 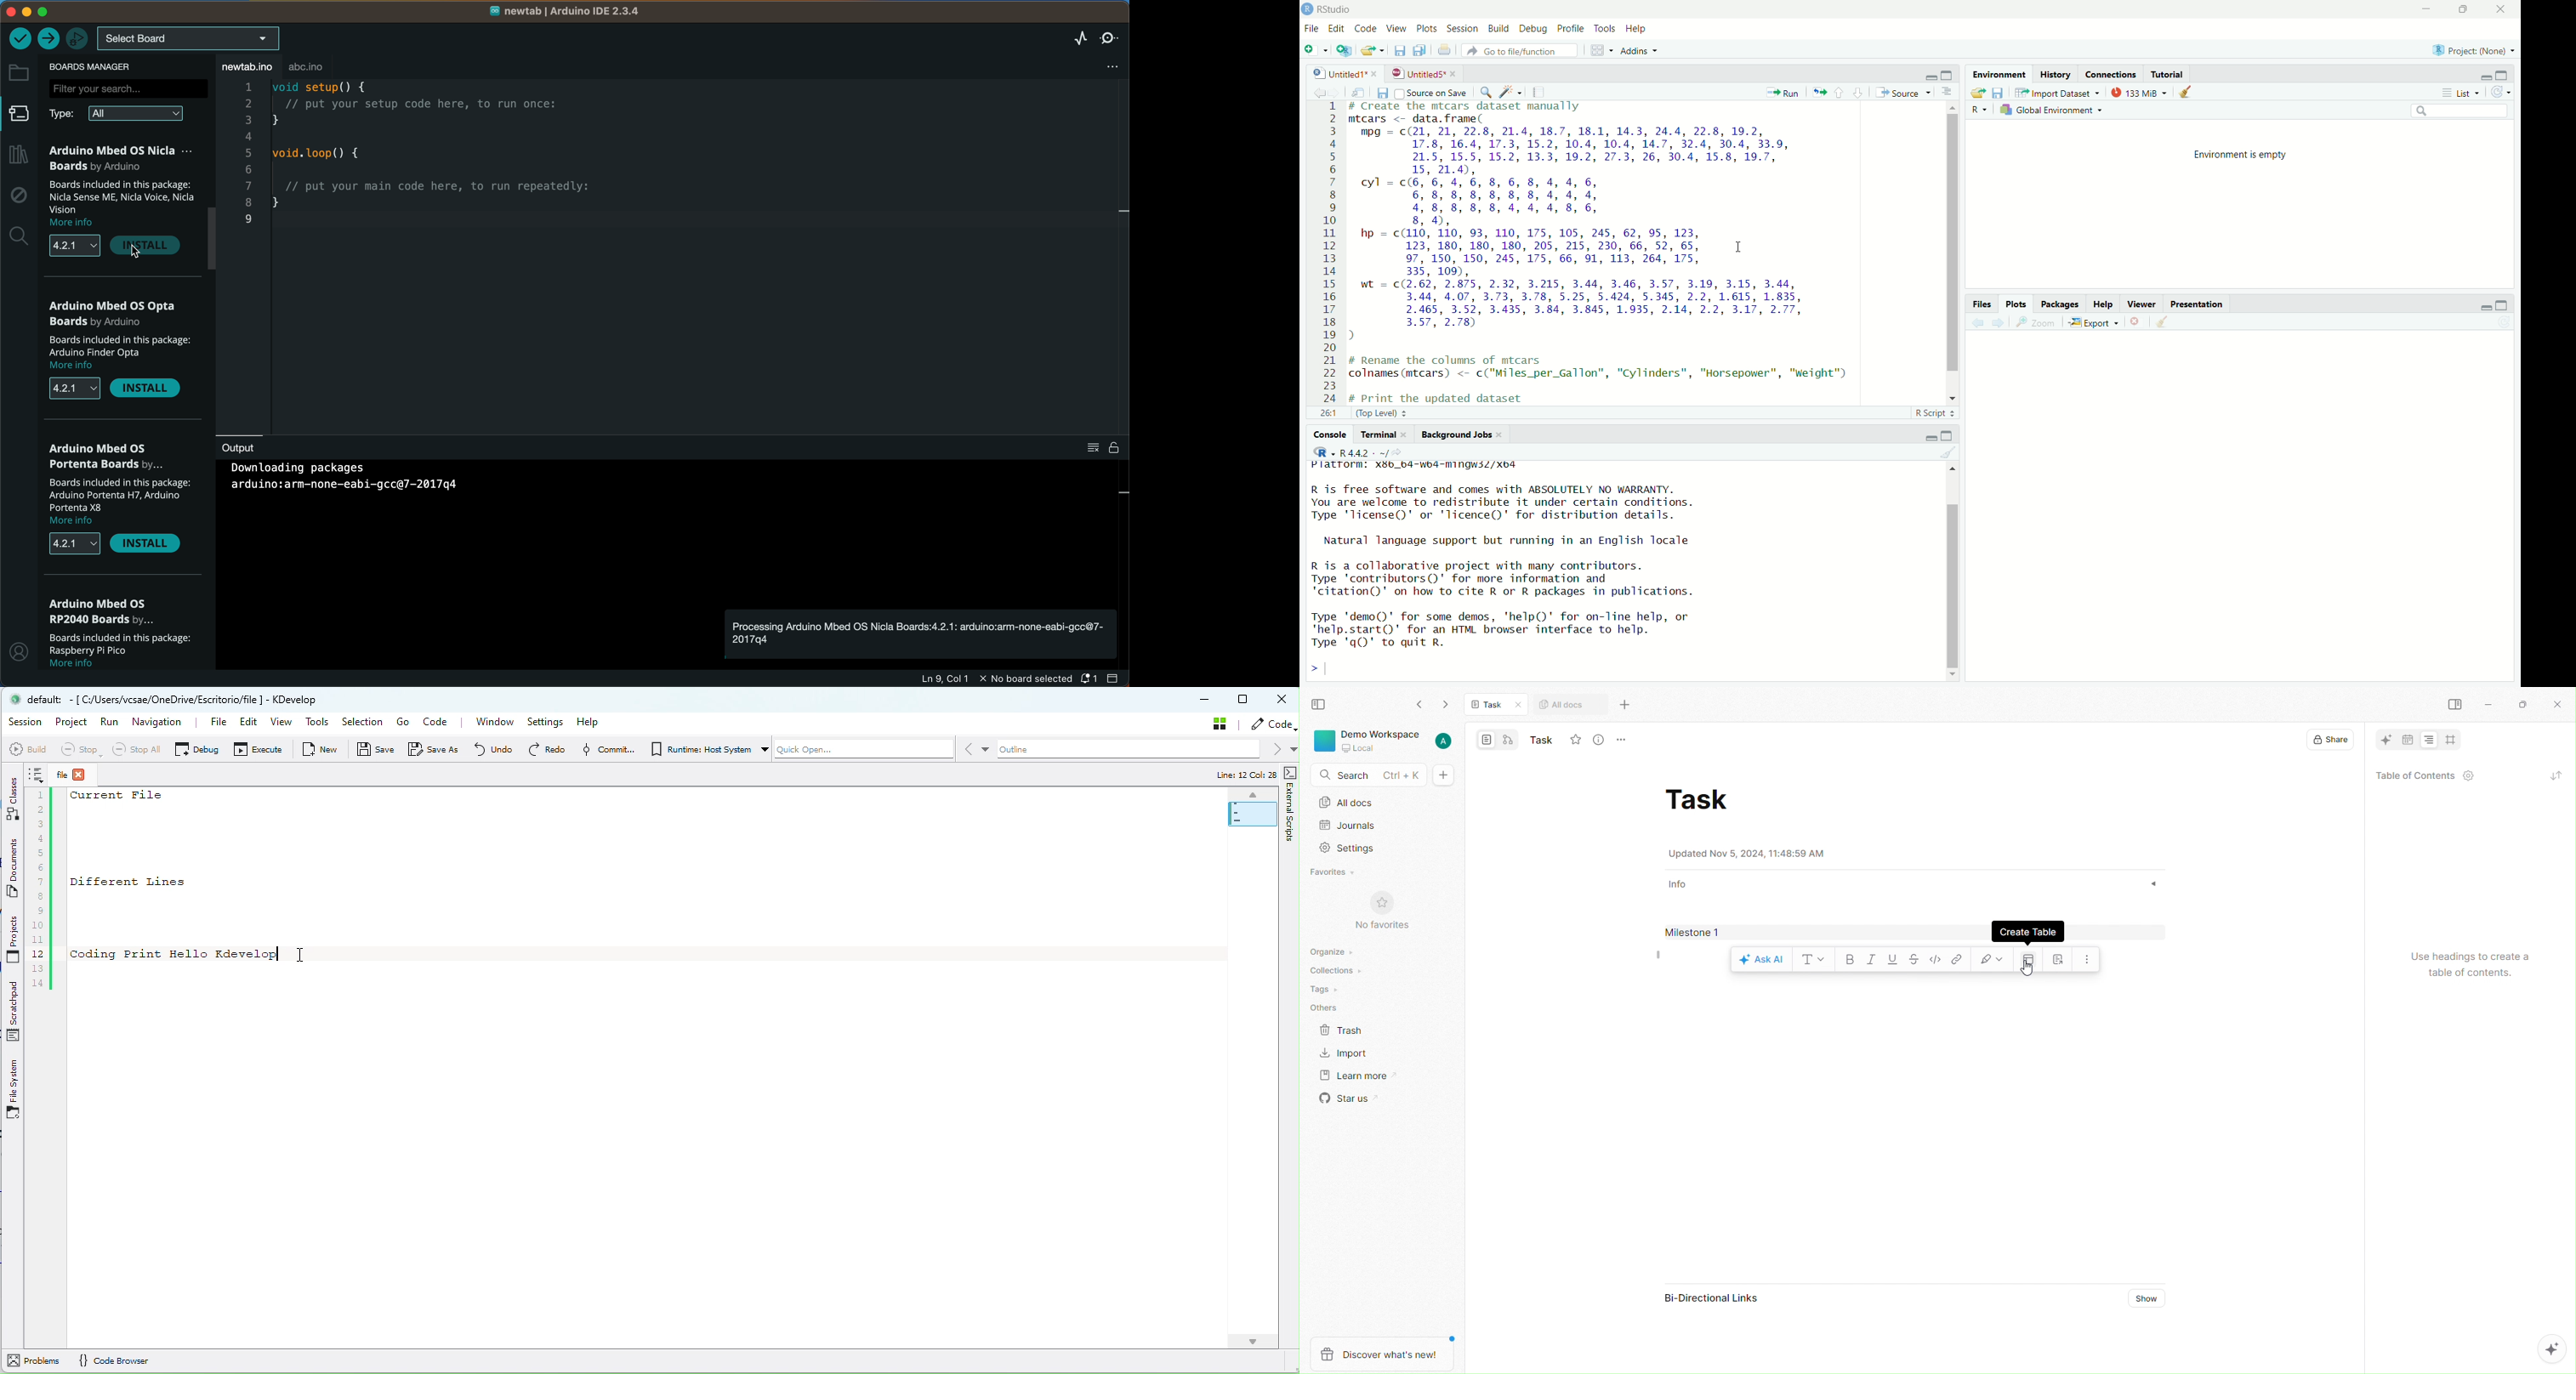 What do you see at coordinates (1602, 50) in the screenshot?
I see `grid` at bounding box center [1602, 50].